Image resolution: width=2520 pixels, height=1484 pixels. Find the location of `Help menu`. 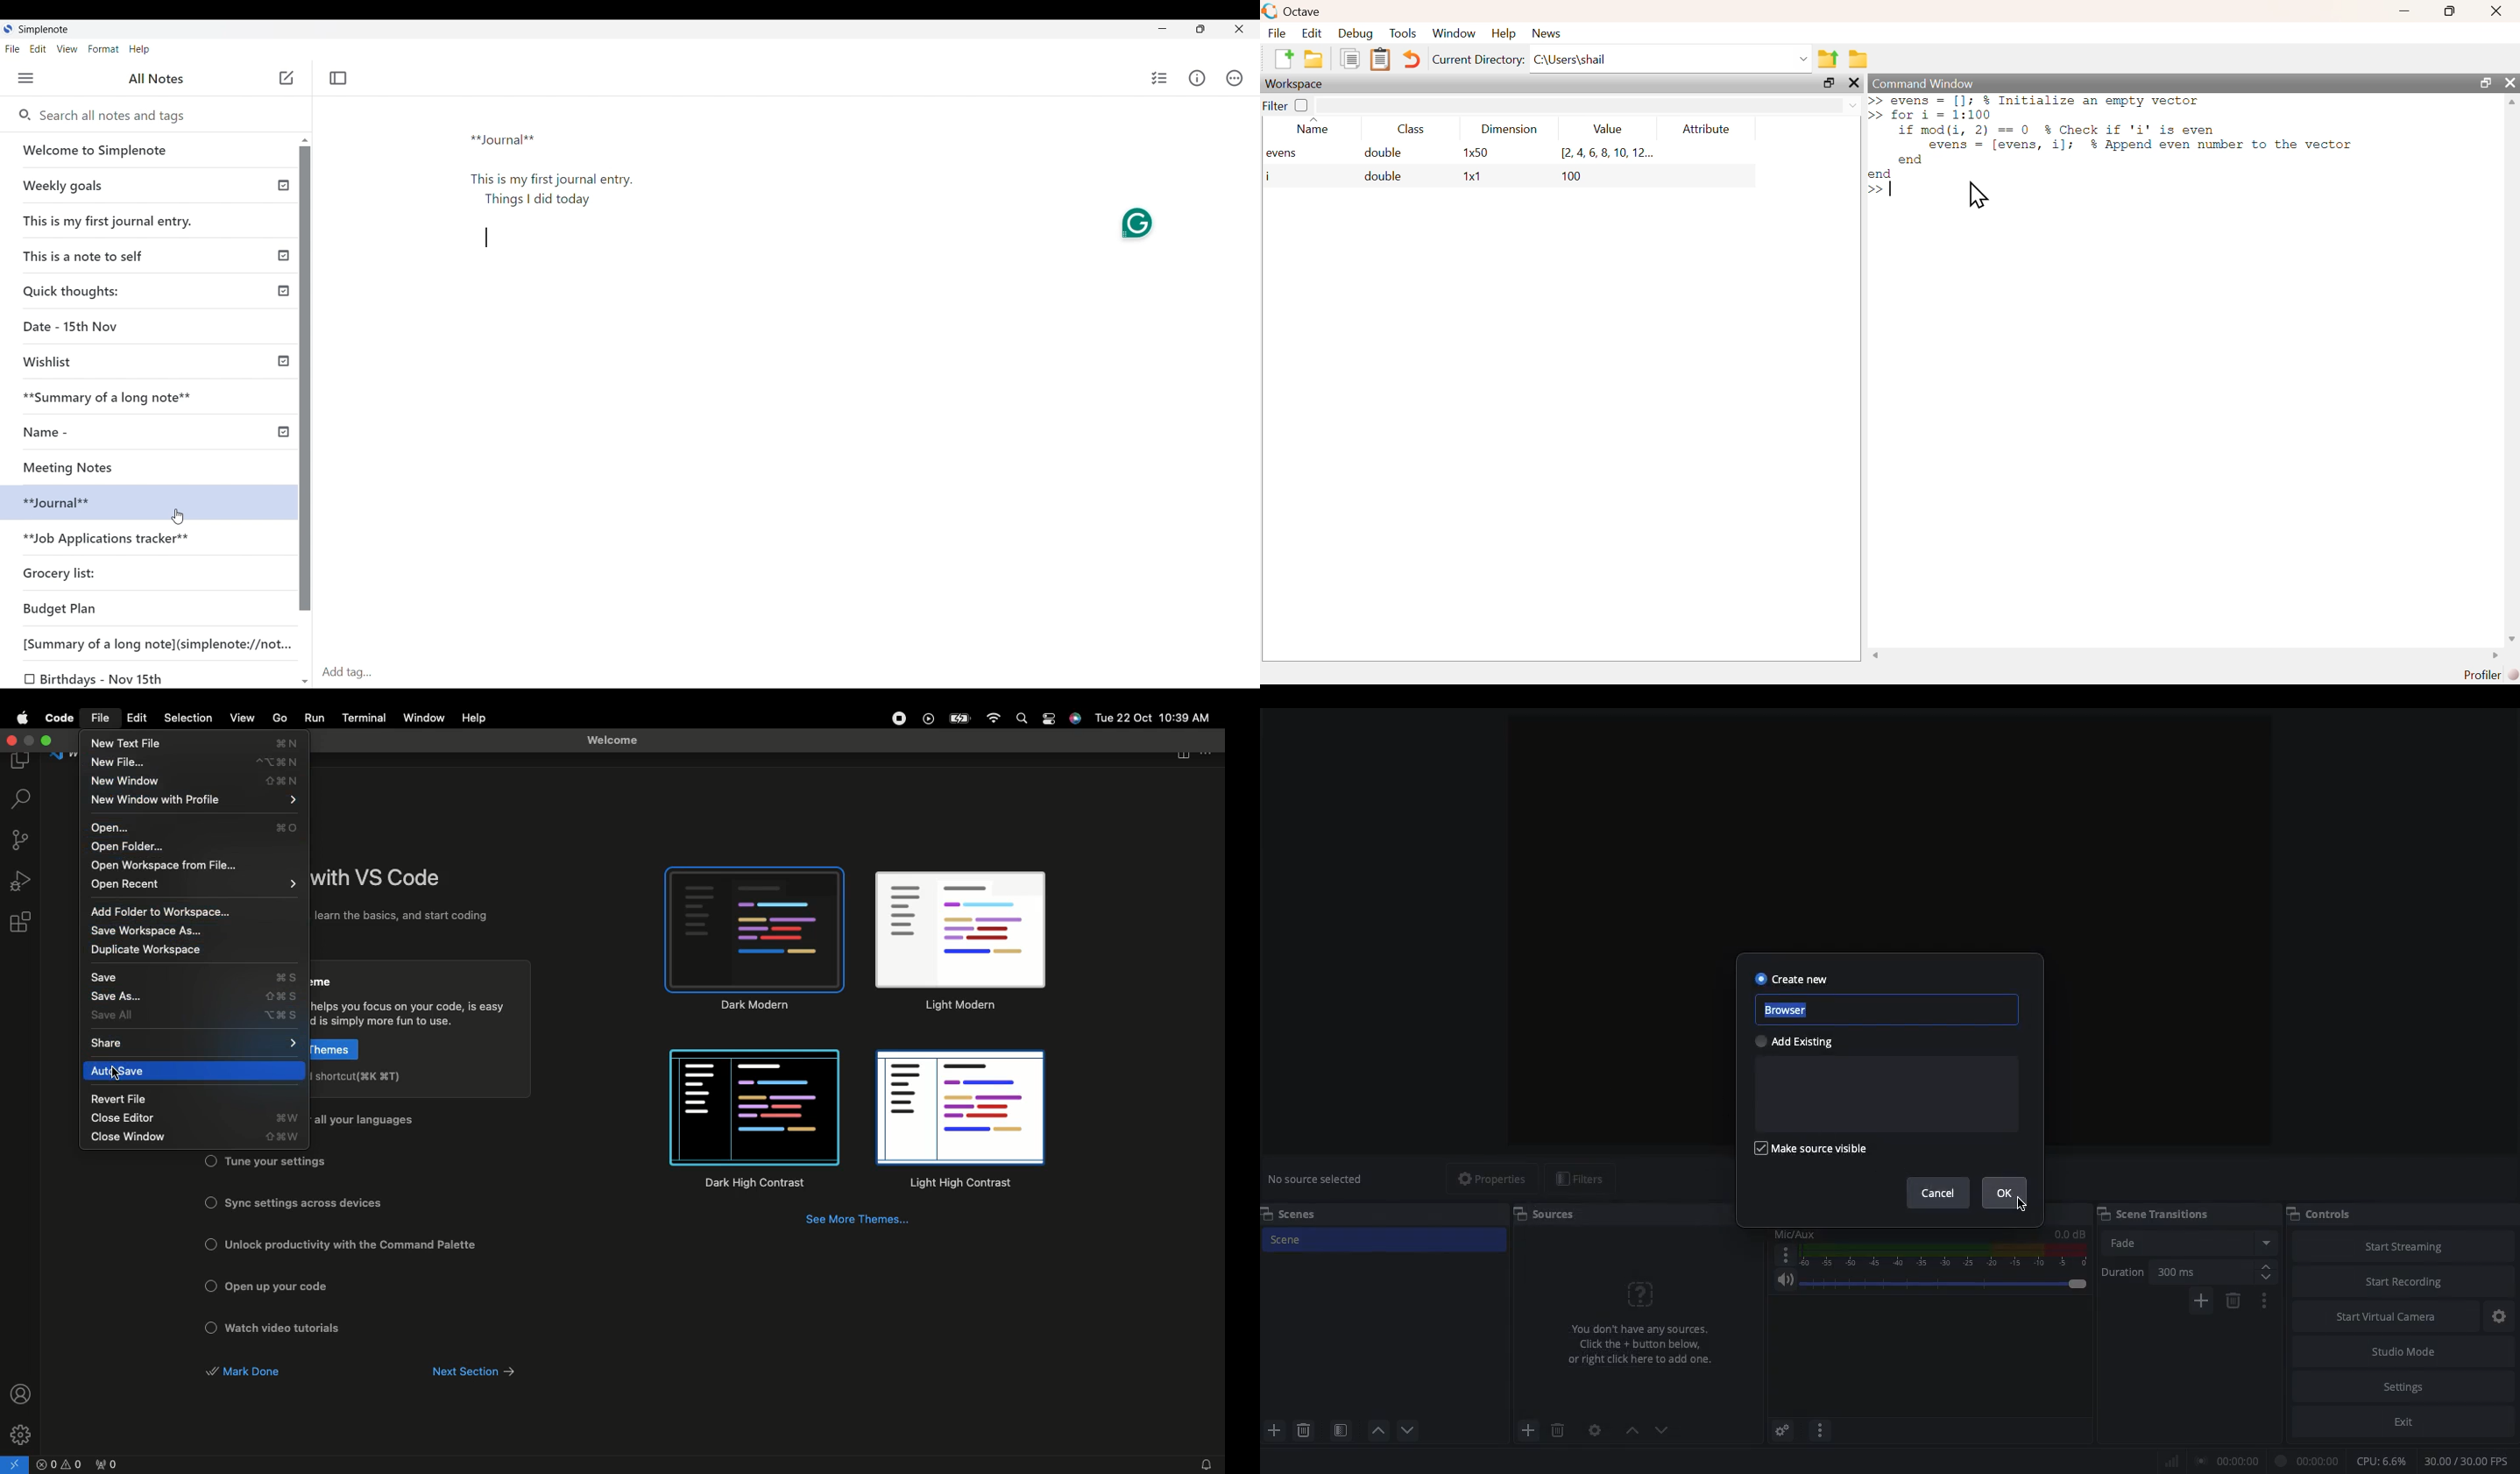

Help menu is located at coordinates (140, 50).